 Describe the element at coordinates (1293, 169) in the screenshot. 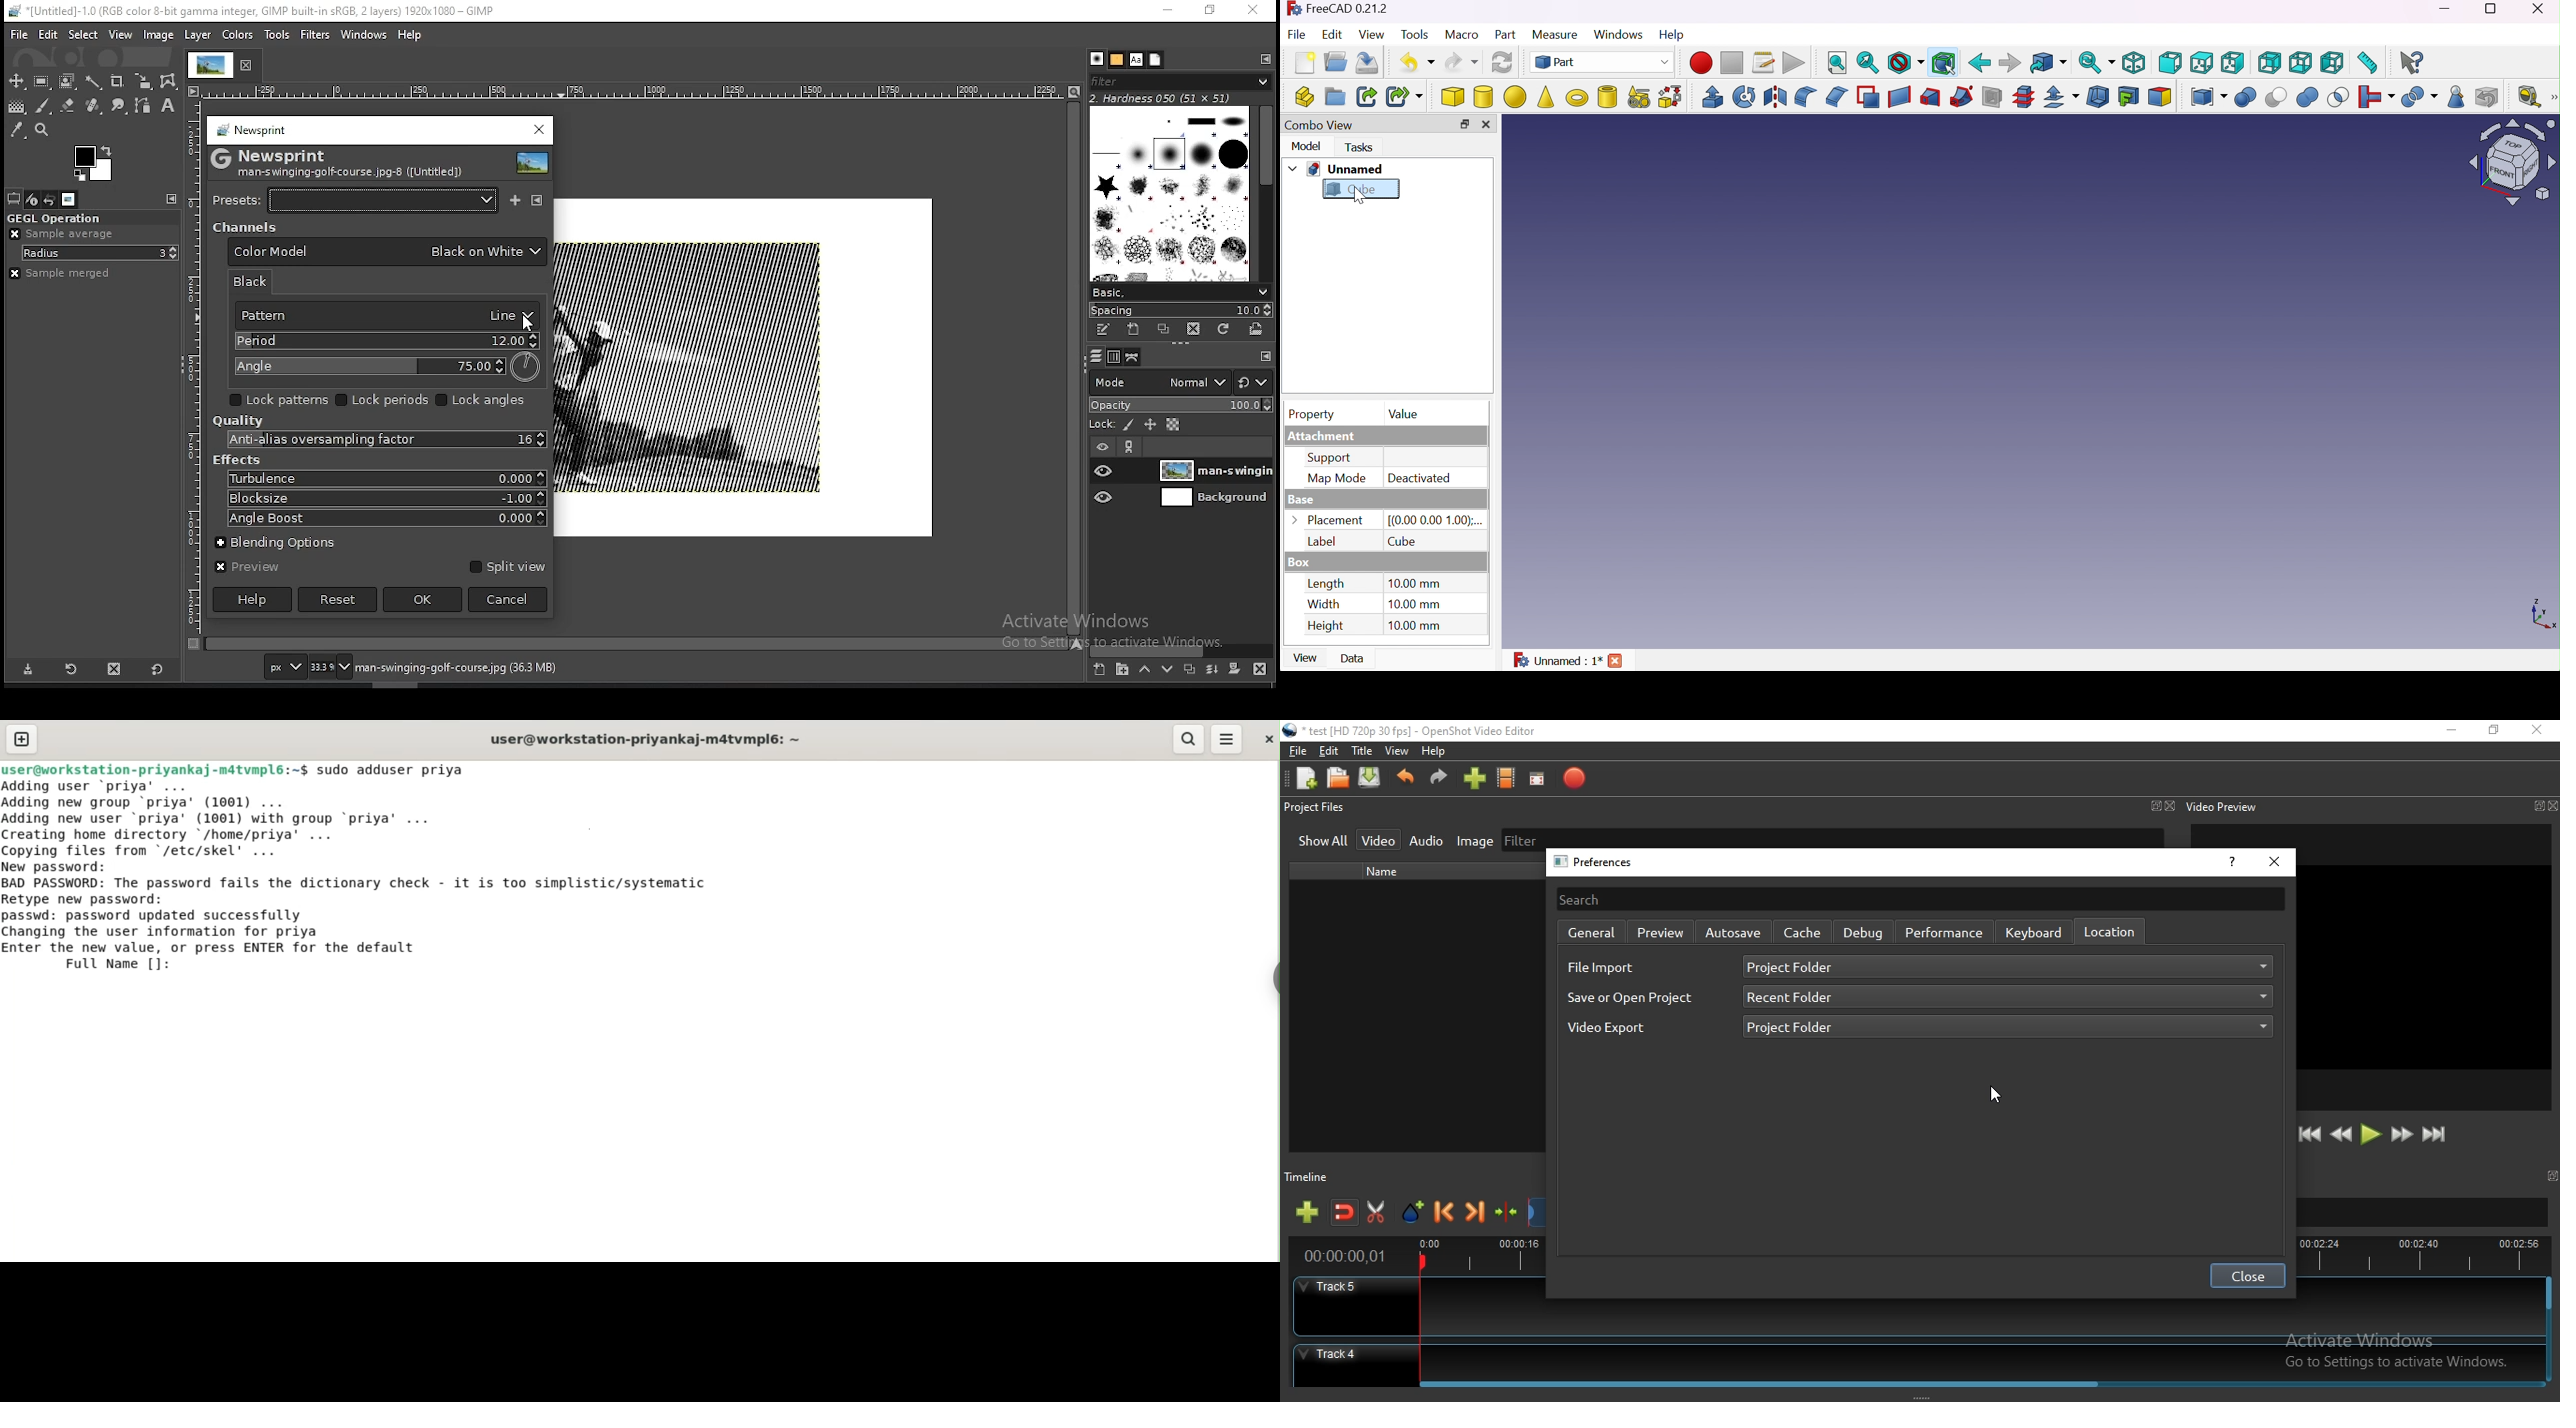

I see `Drop down` at that location.